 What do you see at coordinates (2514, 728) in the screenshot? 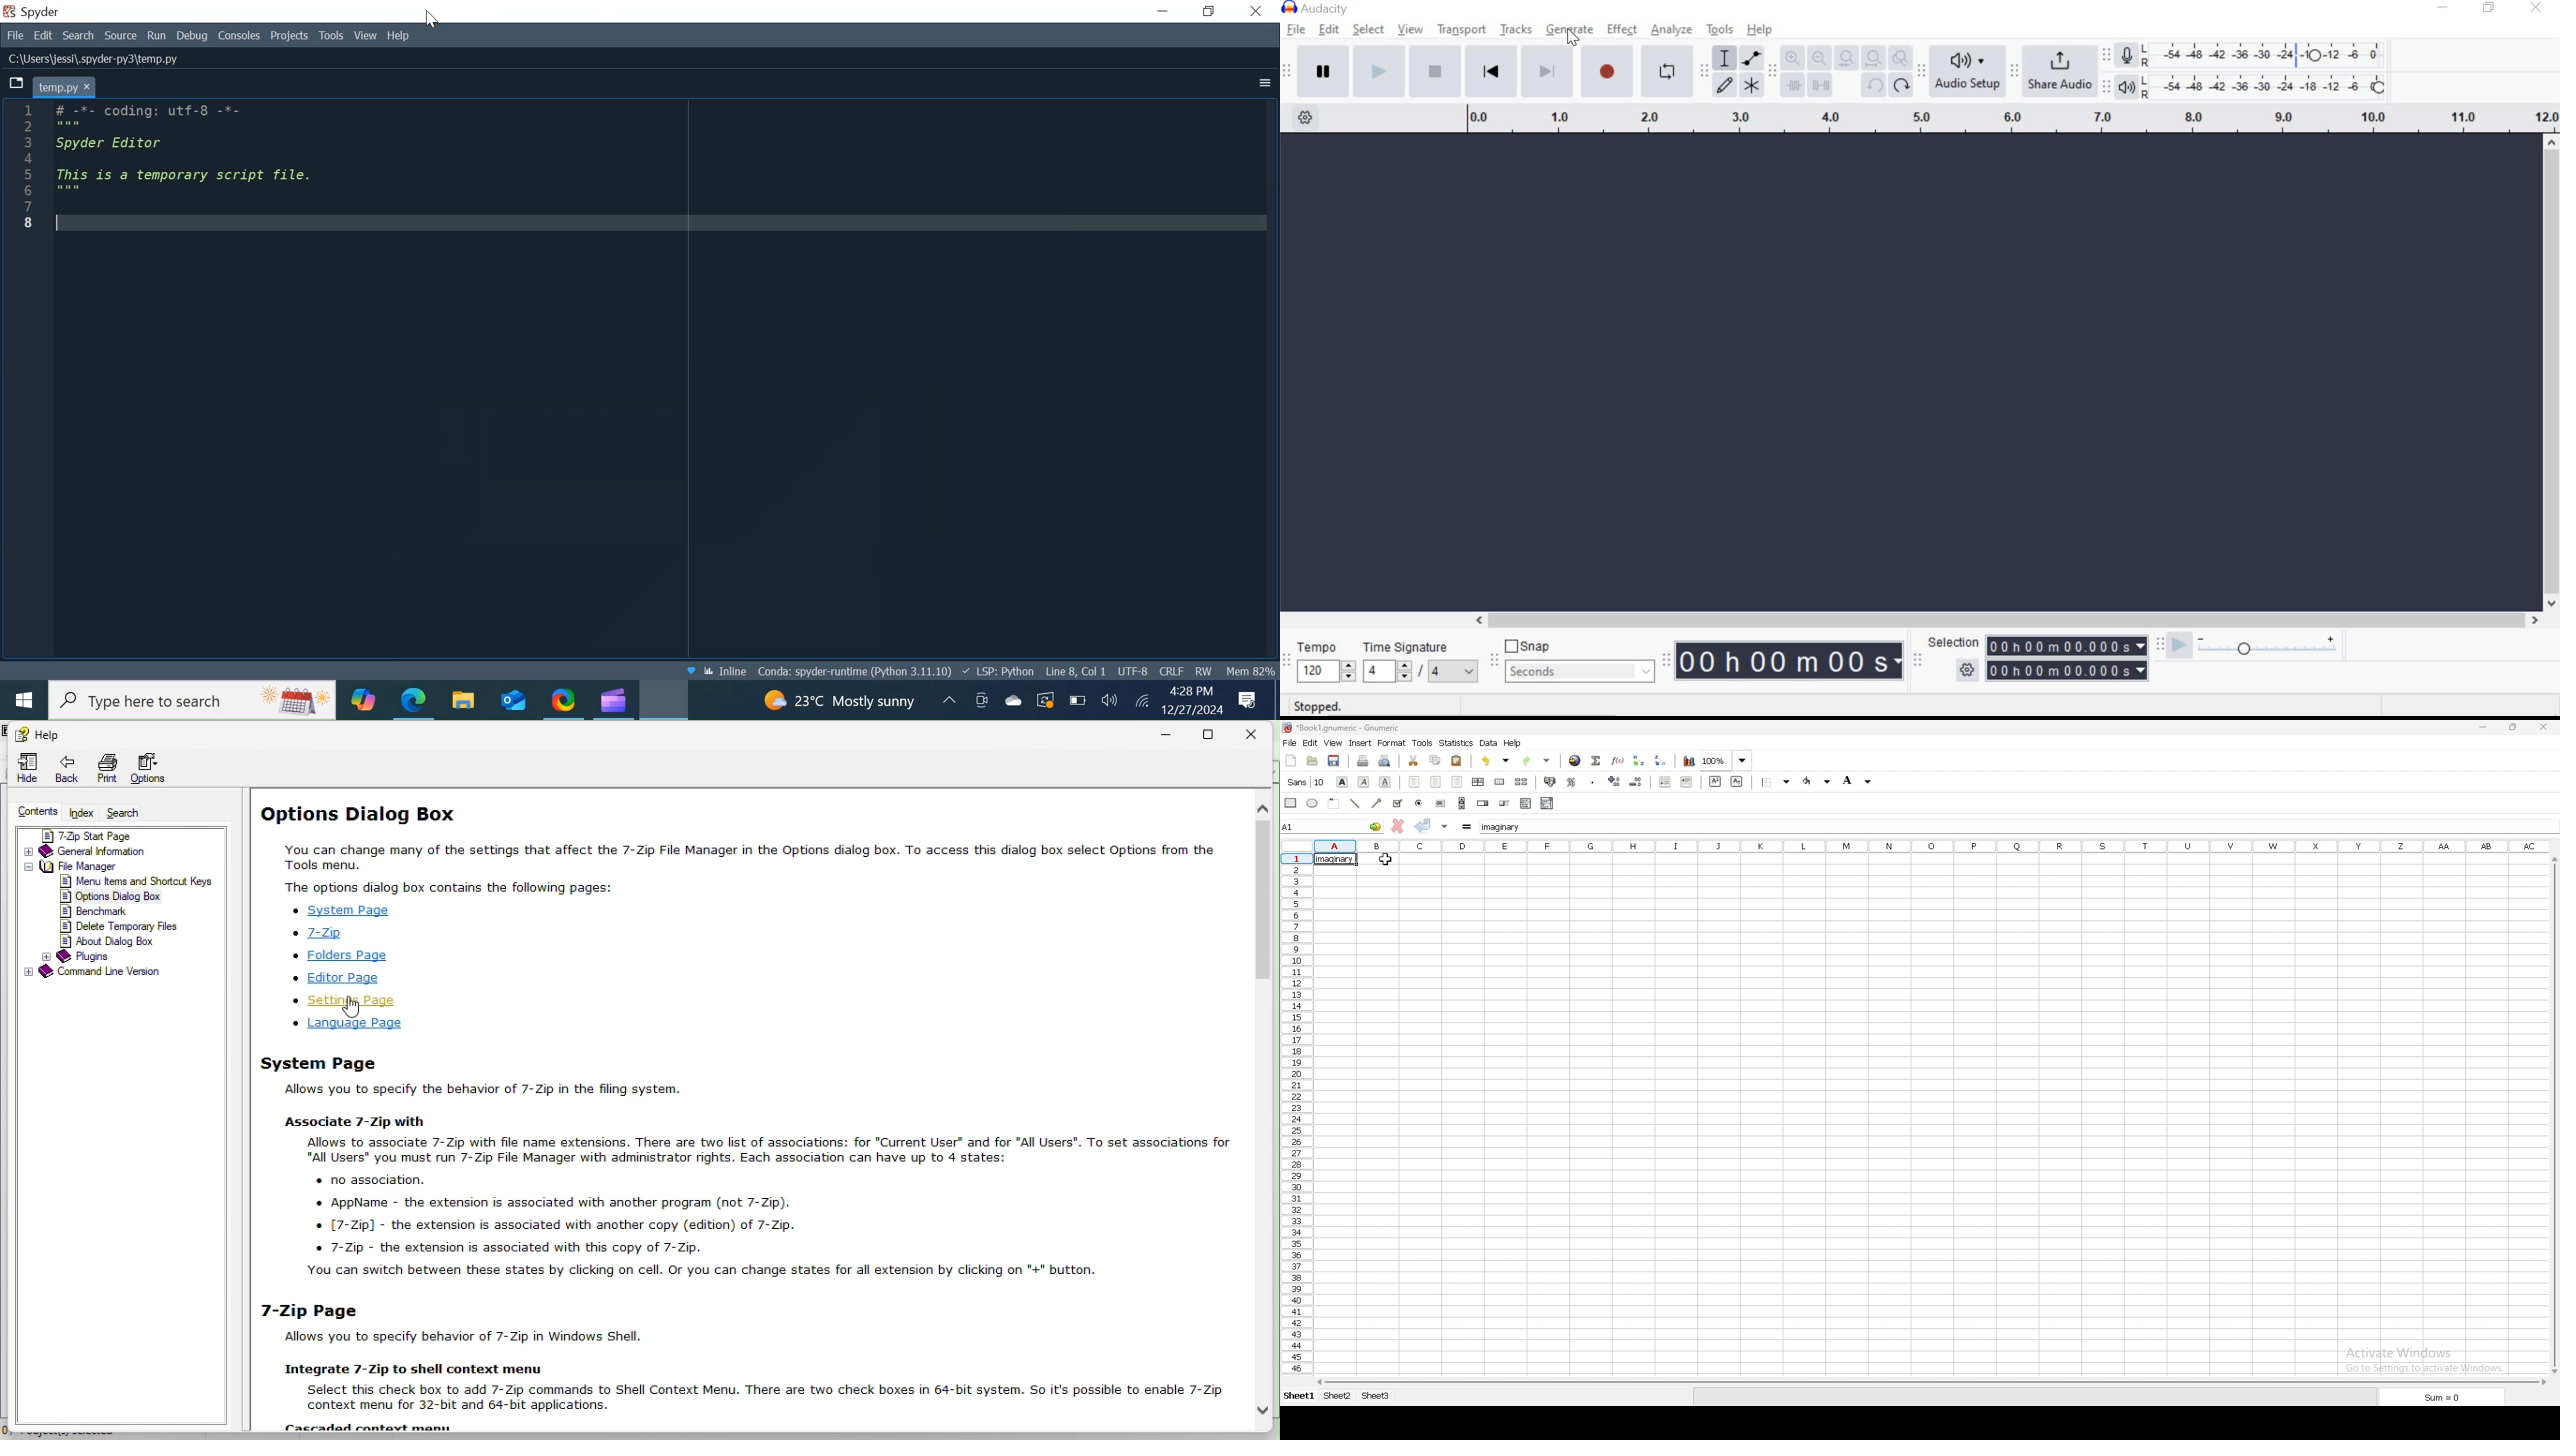
I see `resize` at bounding box center [2514, 728].